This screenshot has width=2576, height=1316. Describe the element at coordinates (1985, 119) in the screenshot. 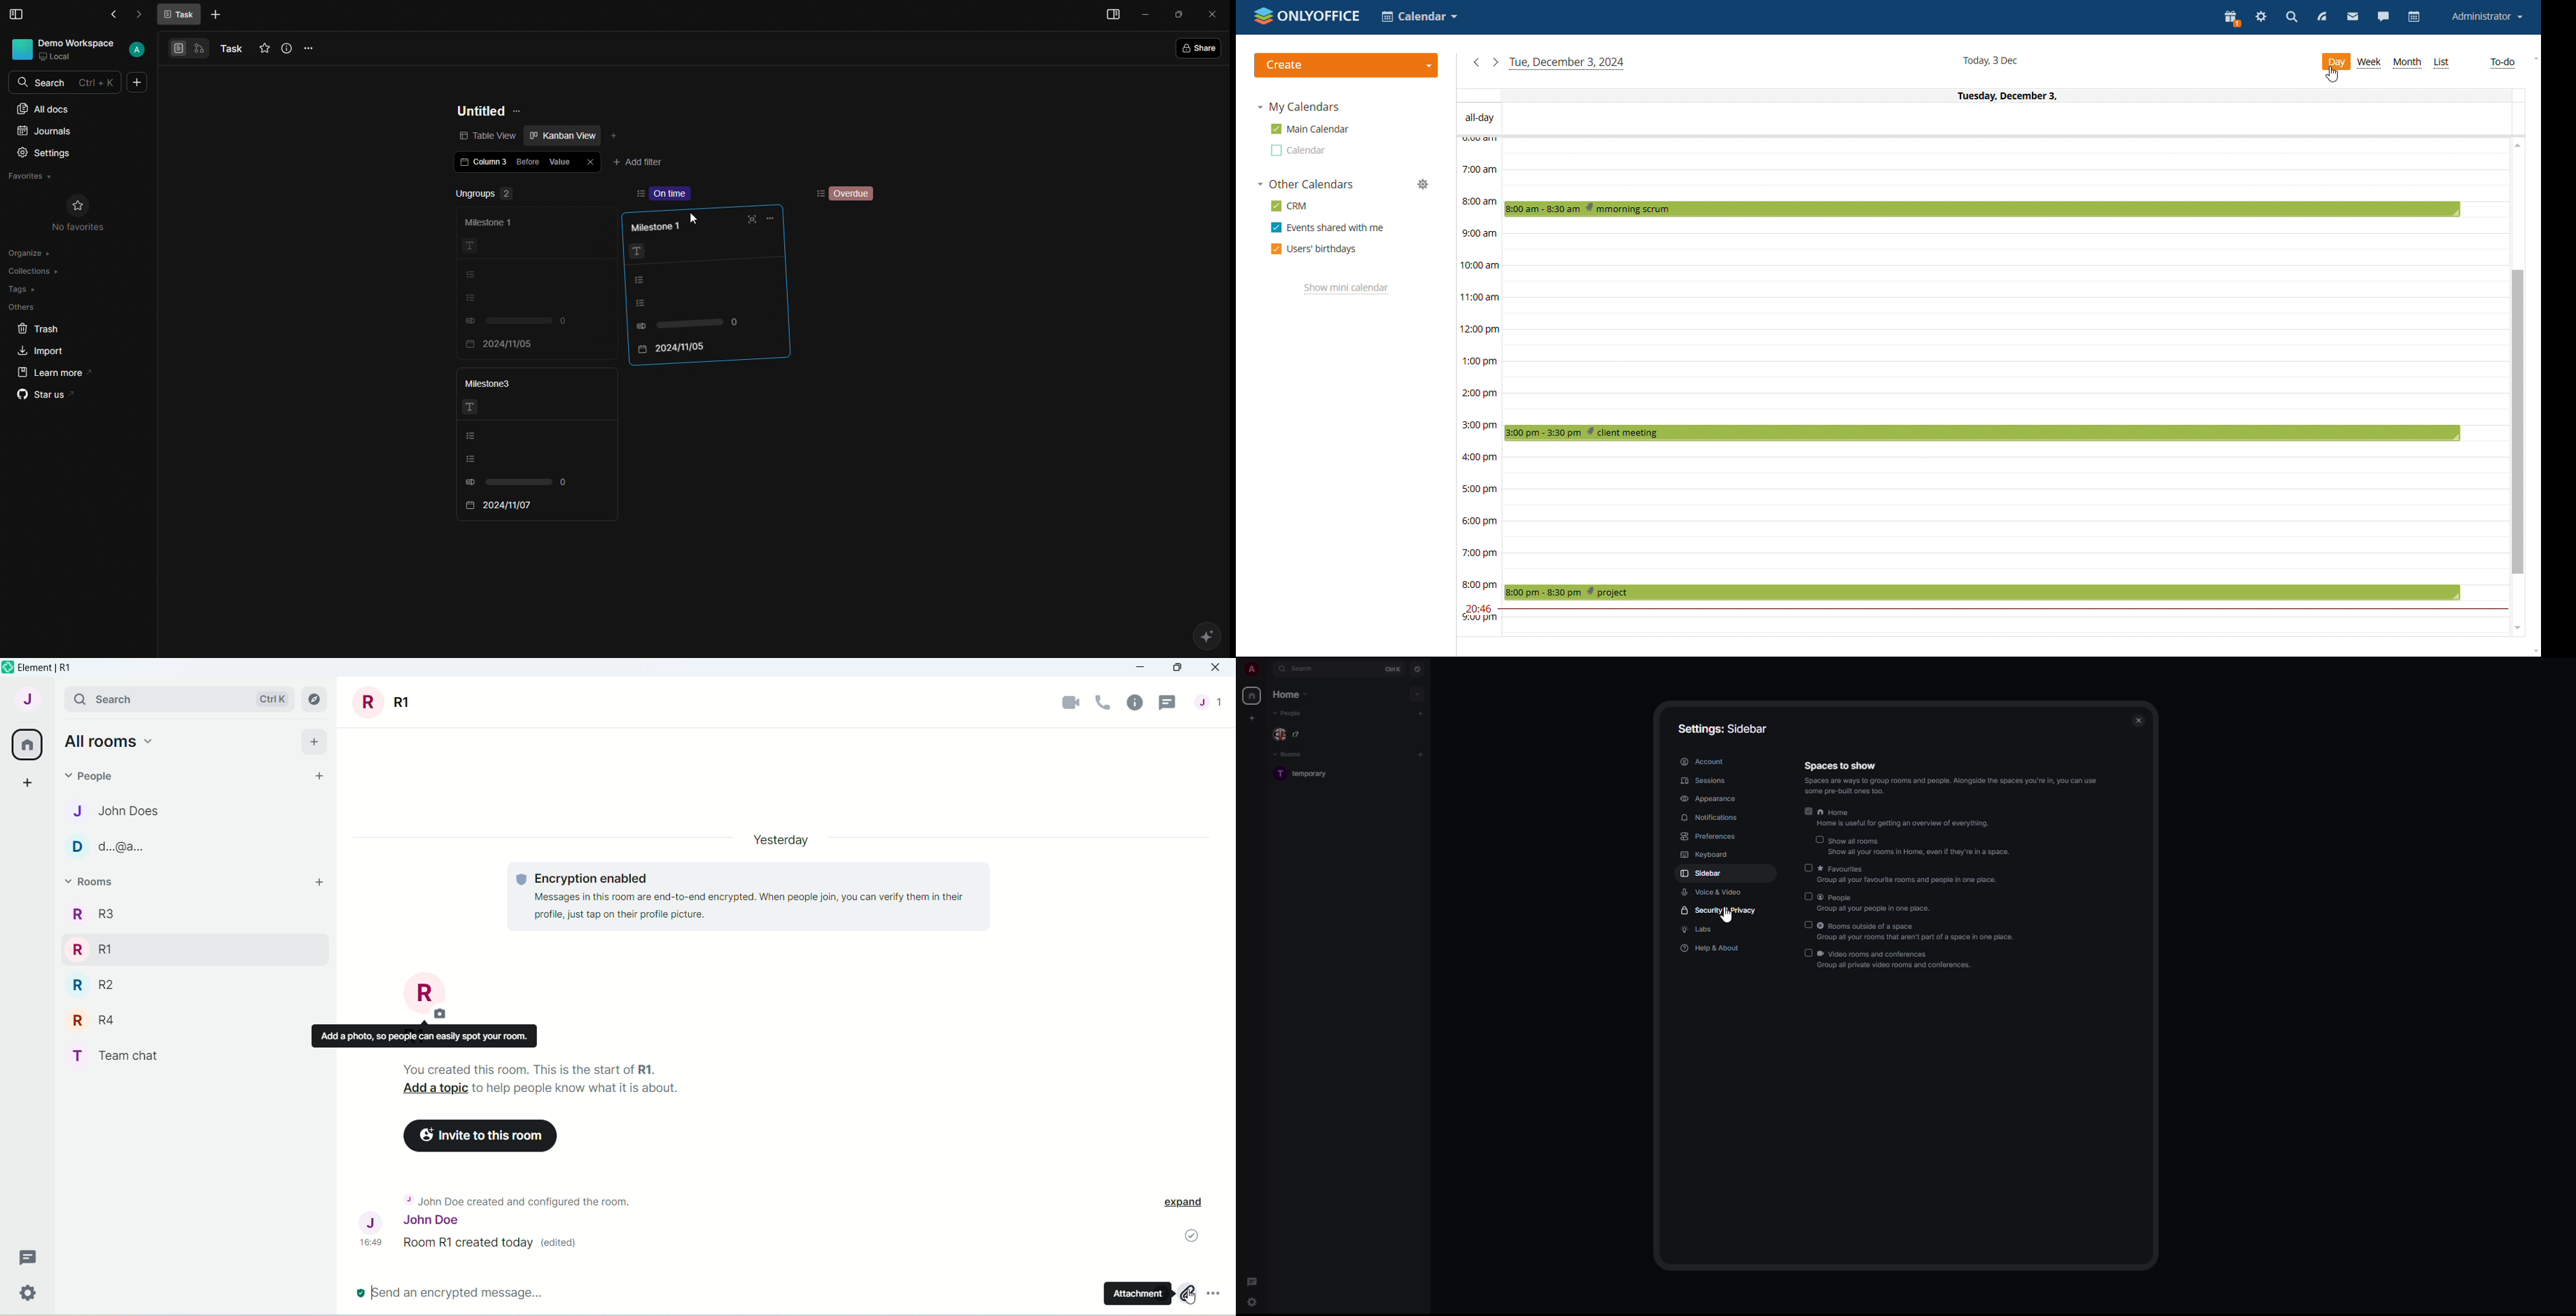

I see `all day event` at that location.